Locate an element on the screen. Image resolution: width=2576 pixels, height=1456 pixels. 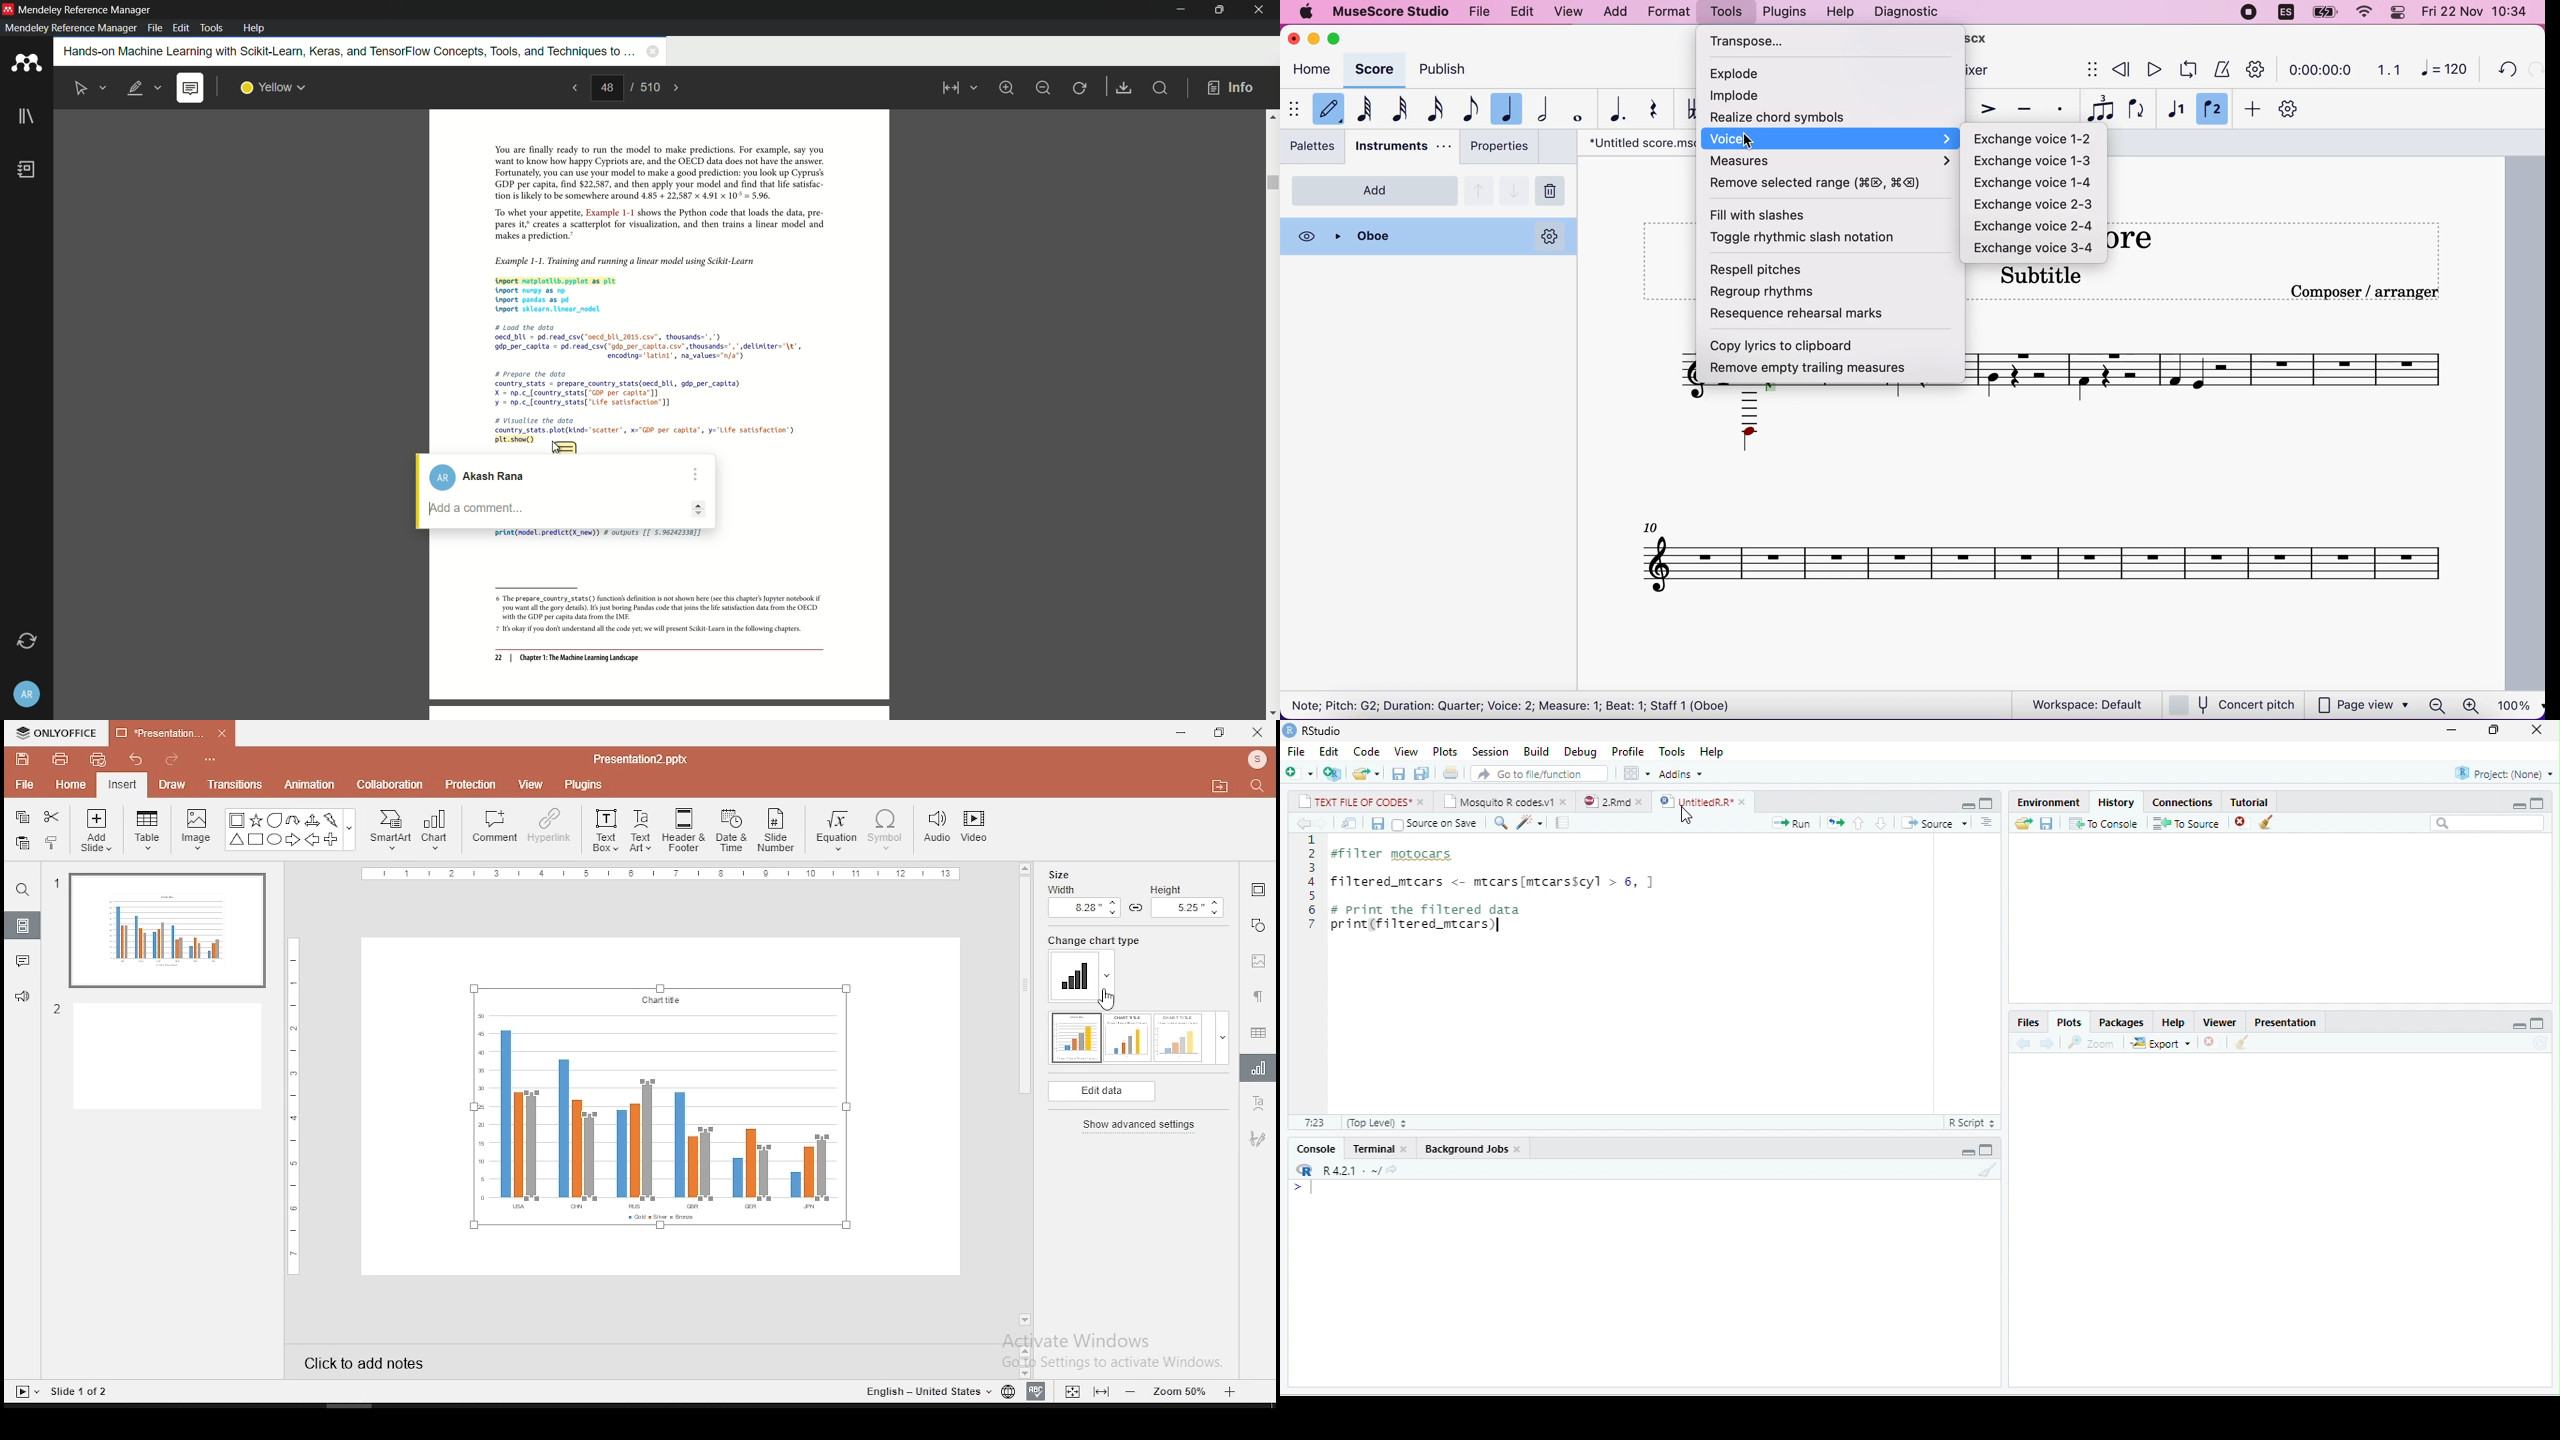
fill with slashes is located at coordinates (1780, 214).